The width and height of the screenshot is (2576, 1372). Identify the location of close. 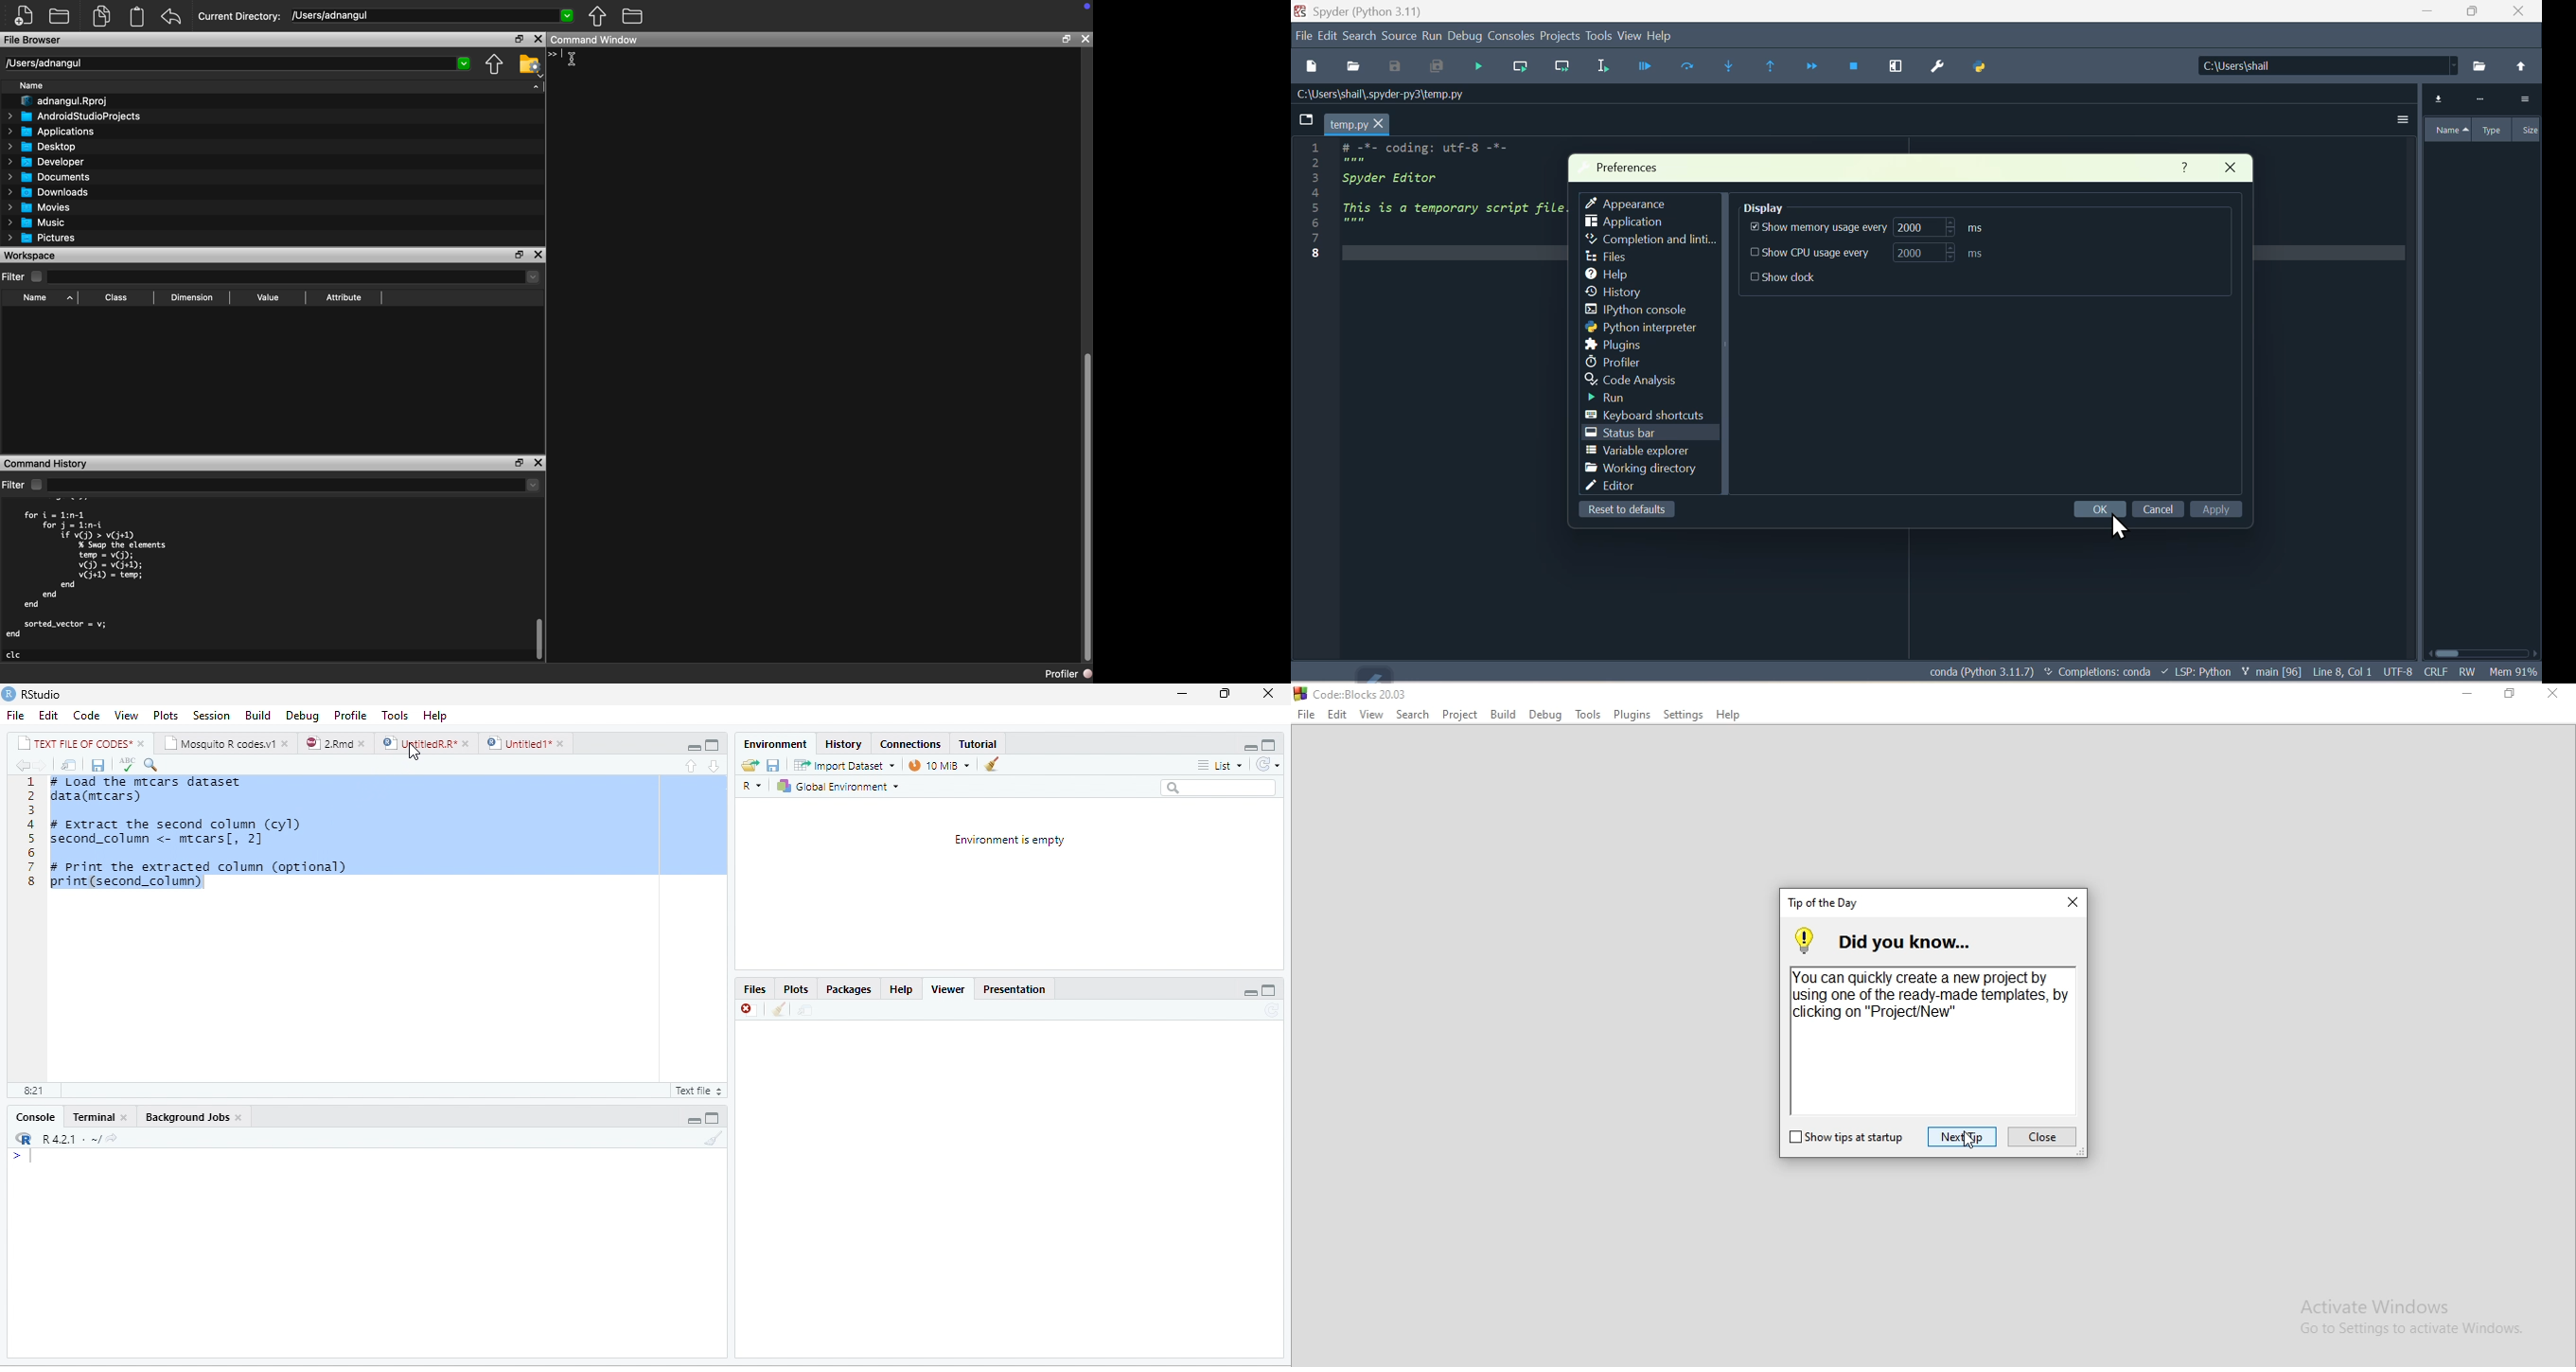
(142, 742).